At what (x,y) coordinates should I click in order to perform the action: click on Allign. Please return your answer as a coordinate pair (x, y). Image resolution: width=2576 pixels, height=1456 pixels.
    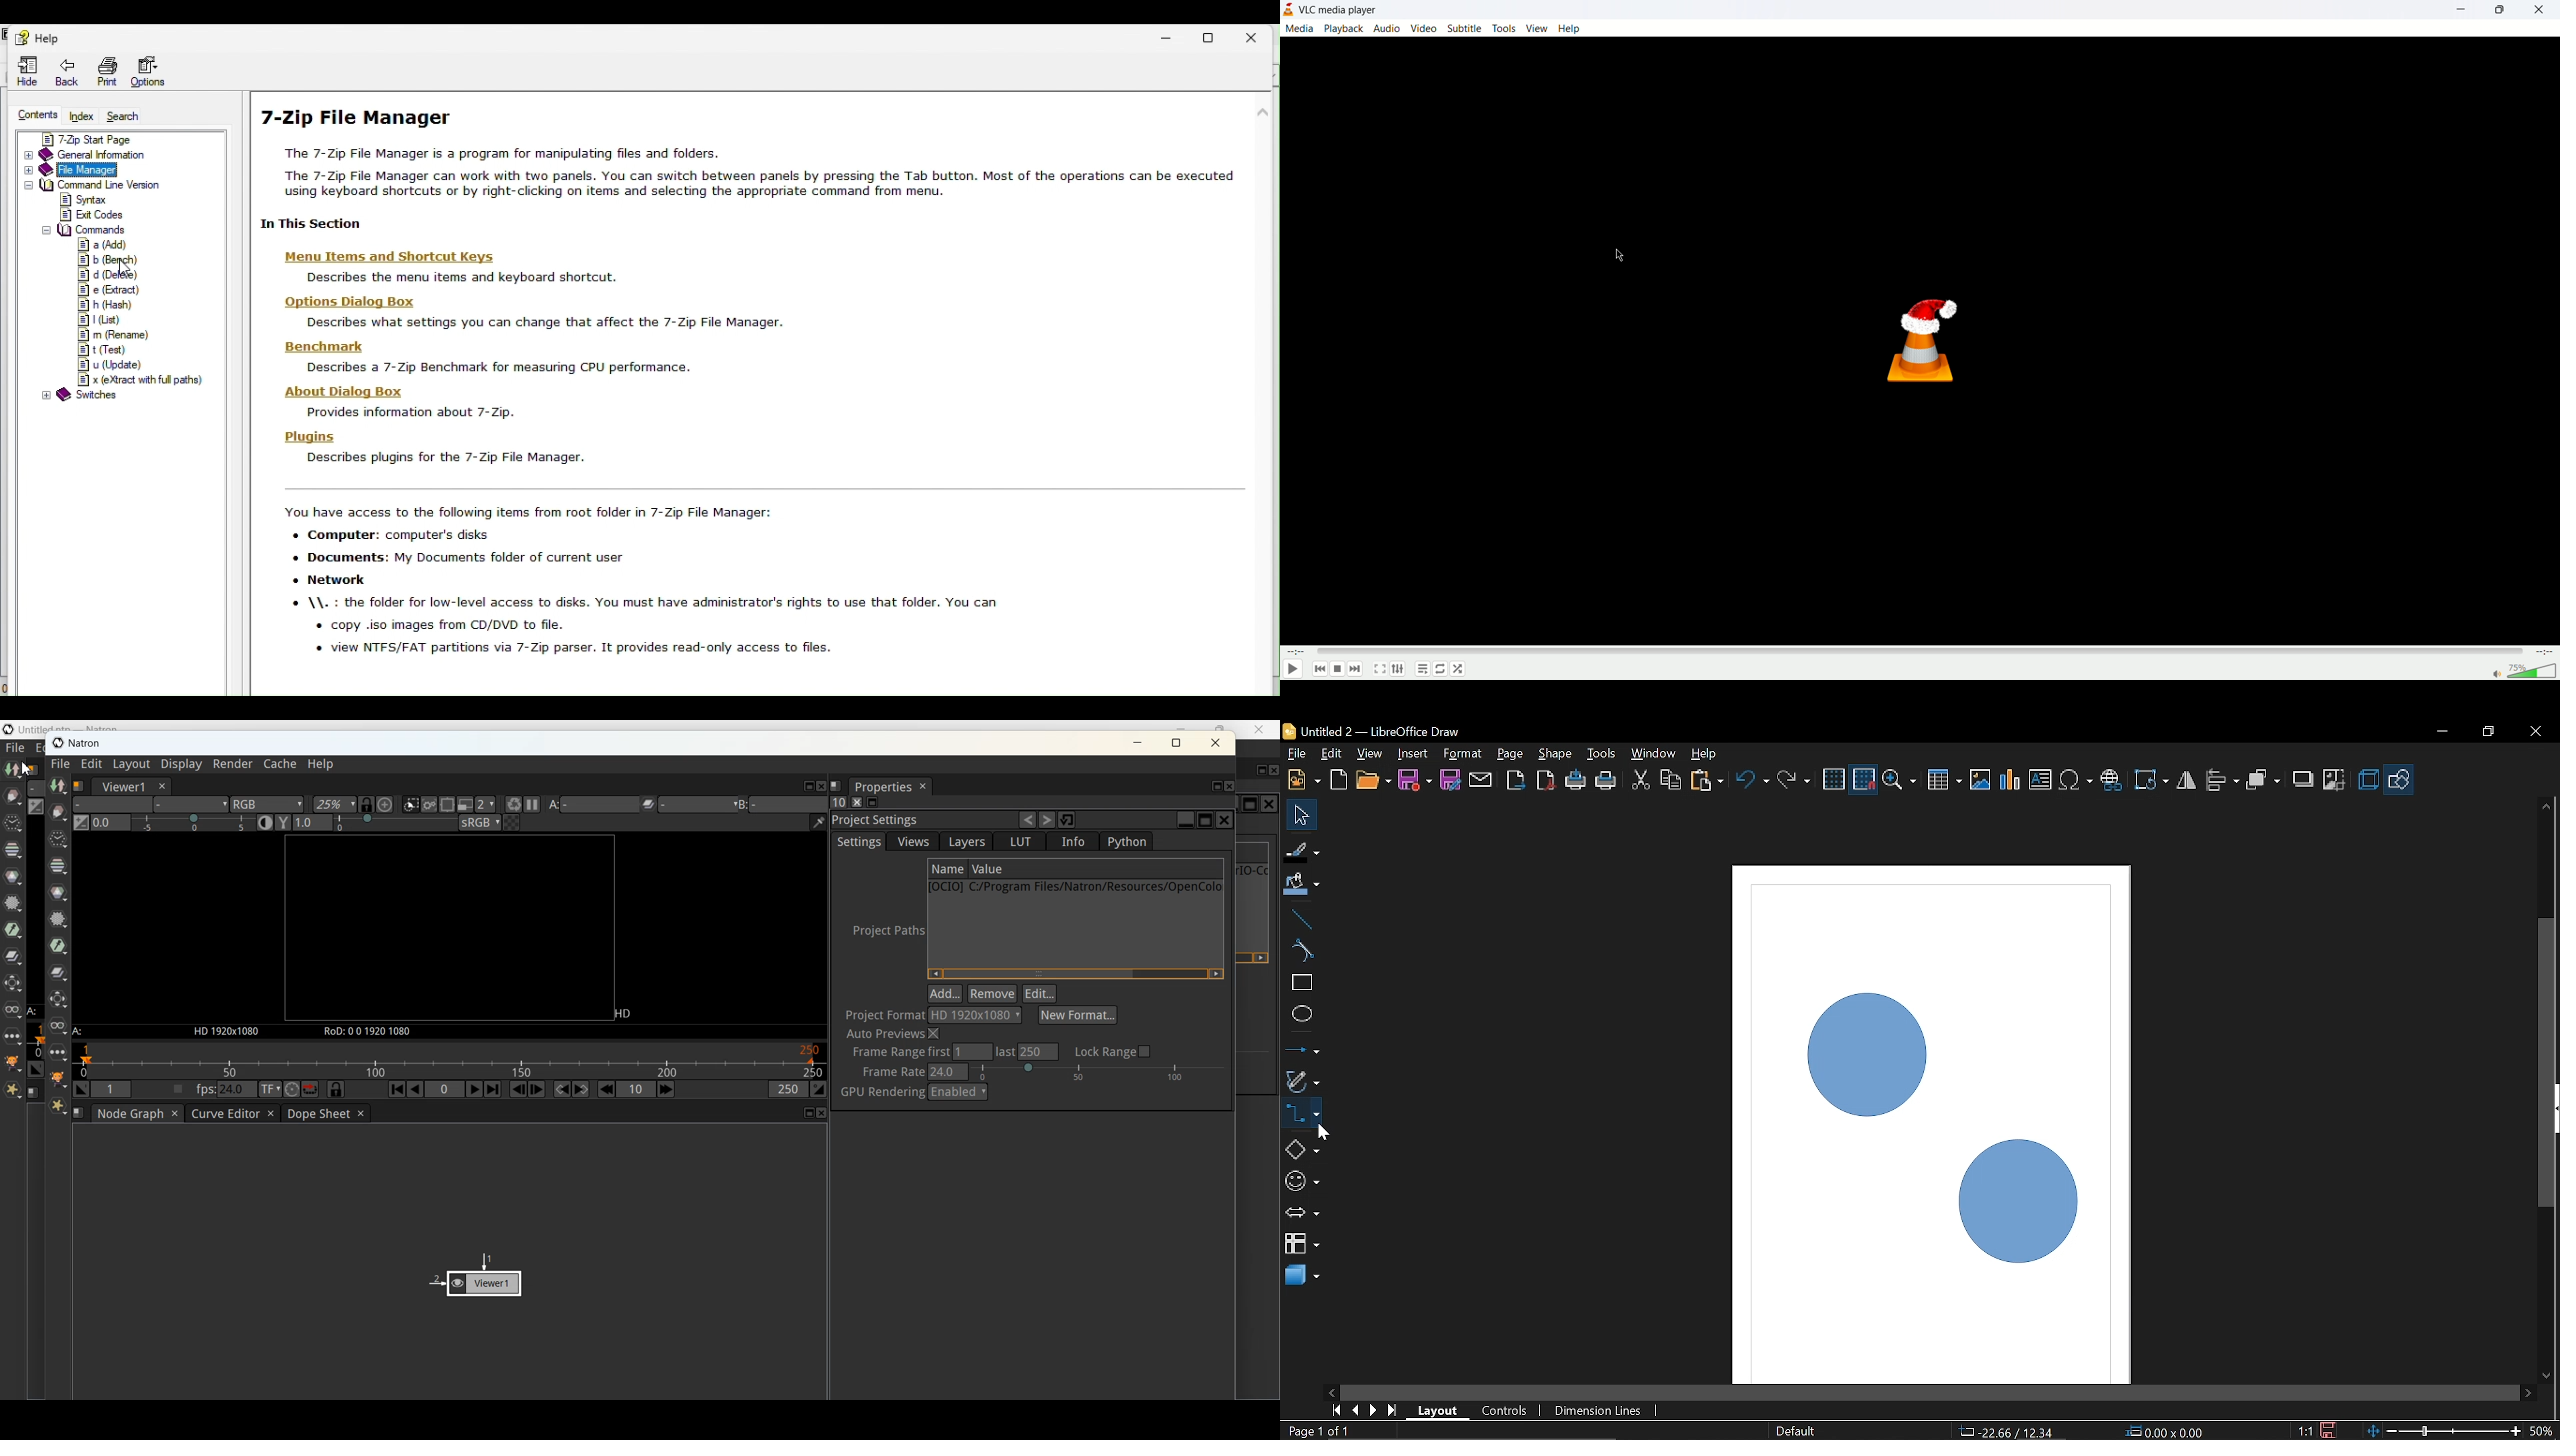
    Looking at the image, I should click on (2222, 782).